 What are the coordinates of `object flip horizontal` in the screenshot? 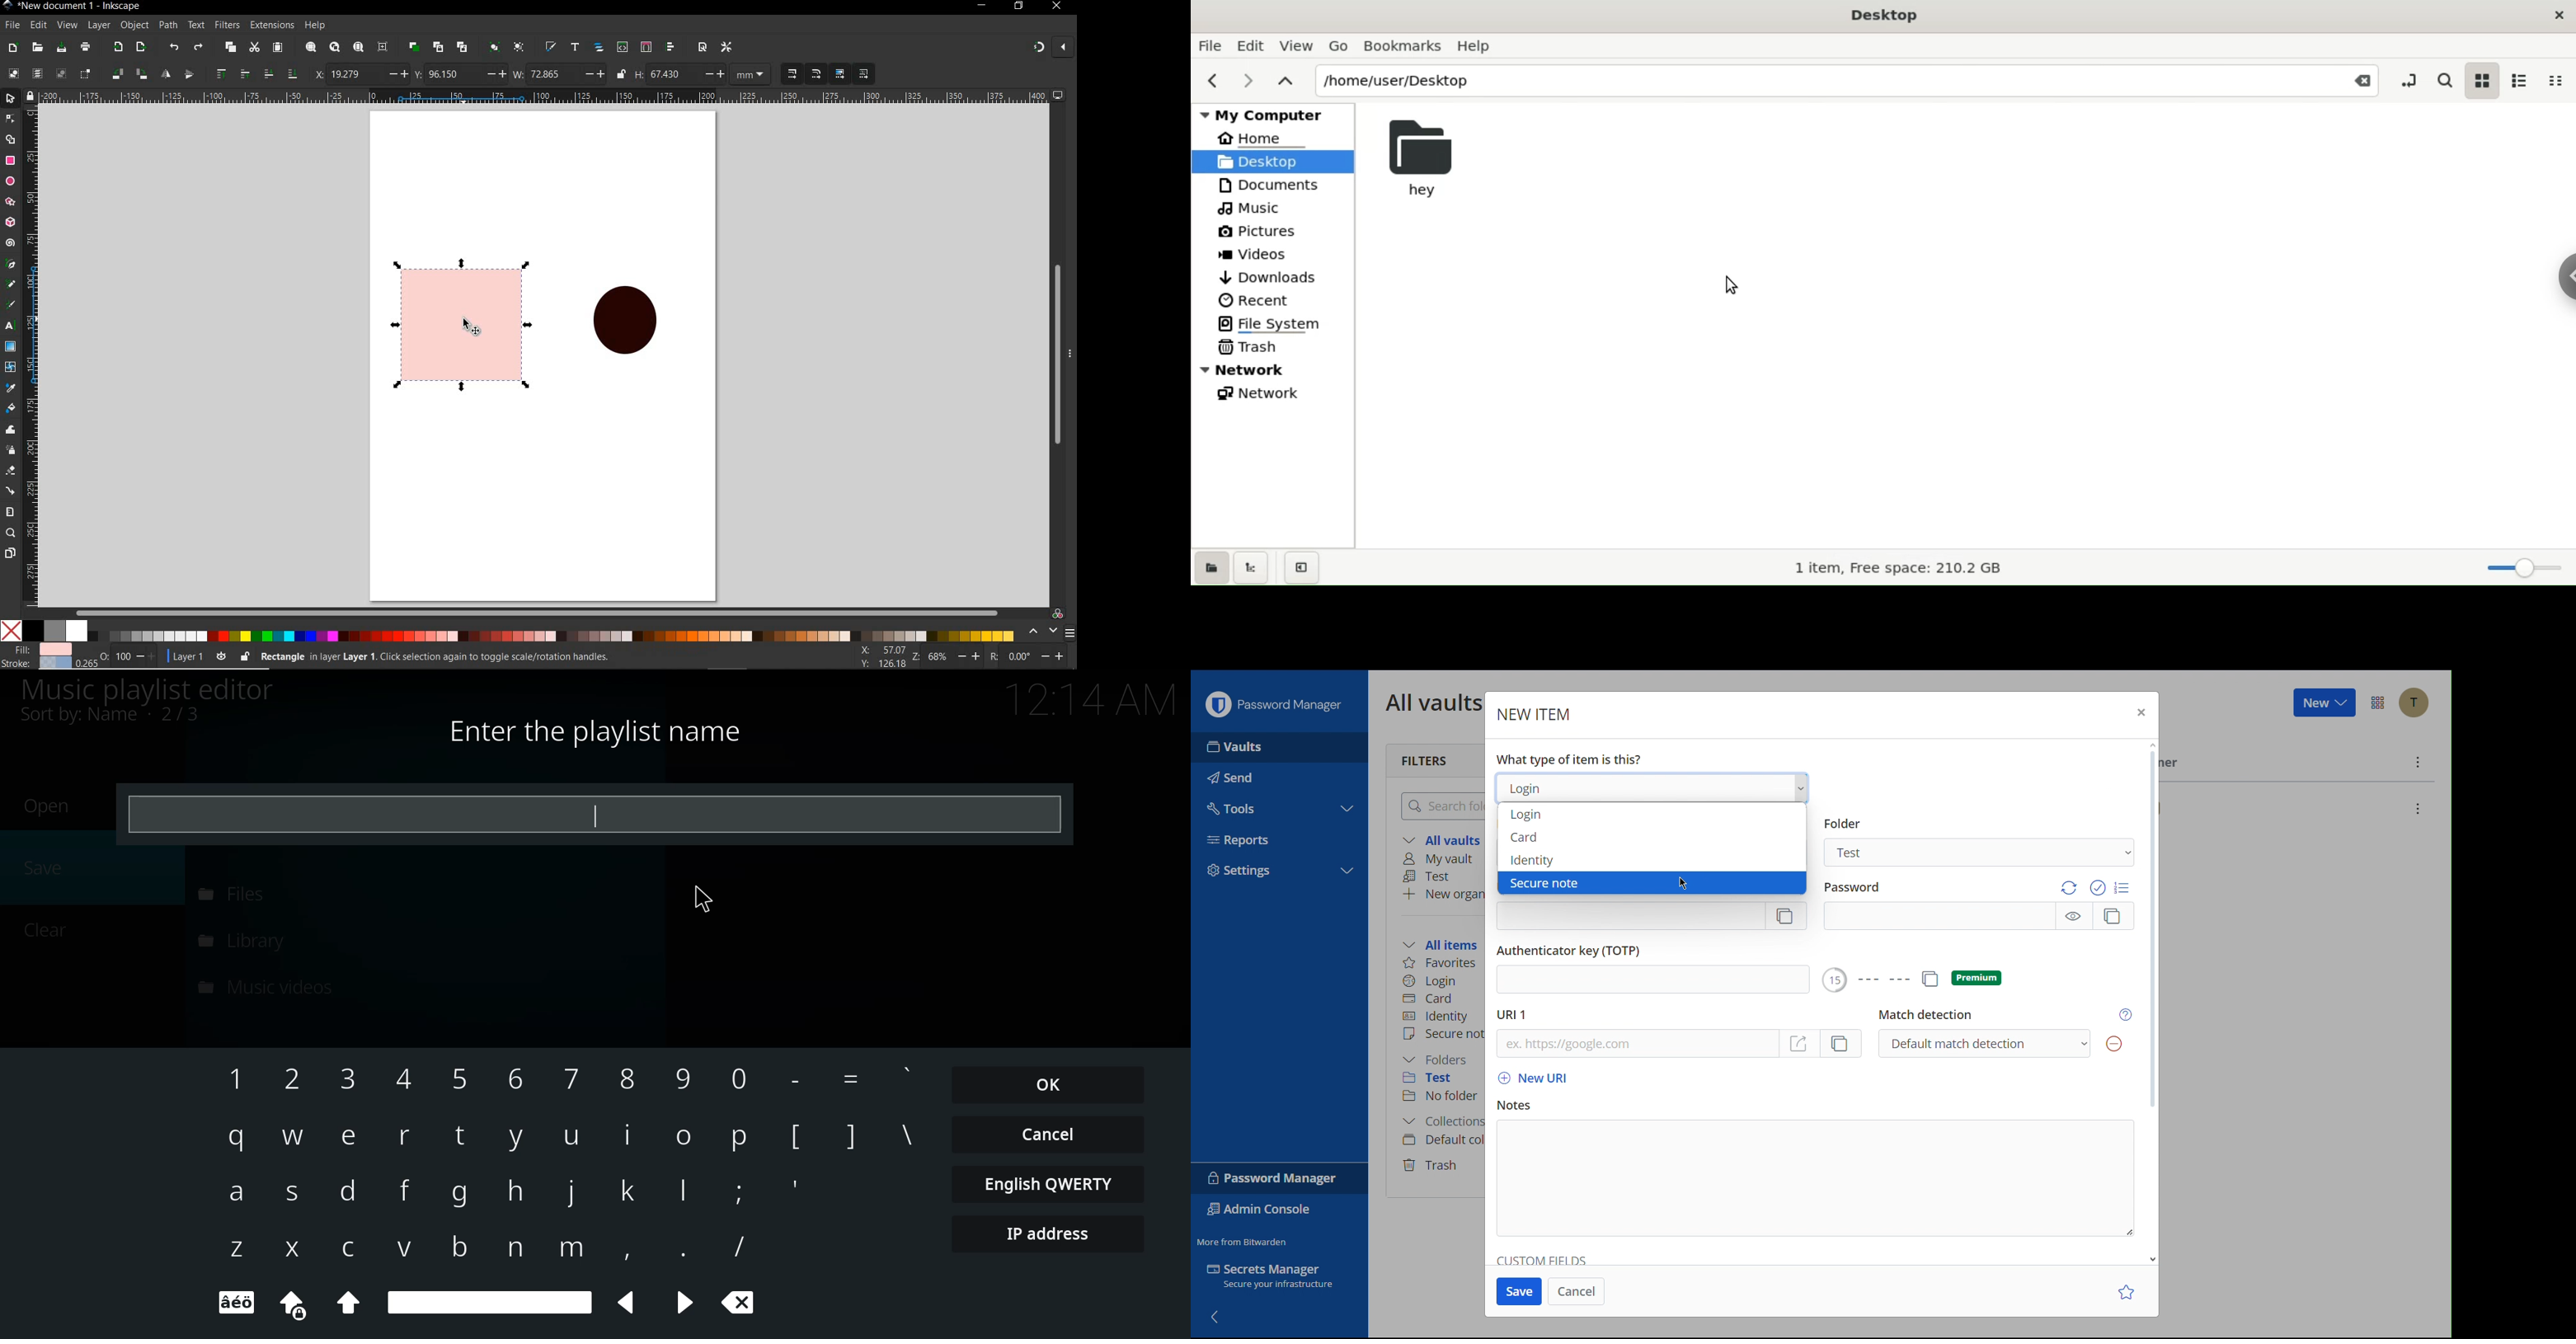 It's located at (166, 74).